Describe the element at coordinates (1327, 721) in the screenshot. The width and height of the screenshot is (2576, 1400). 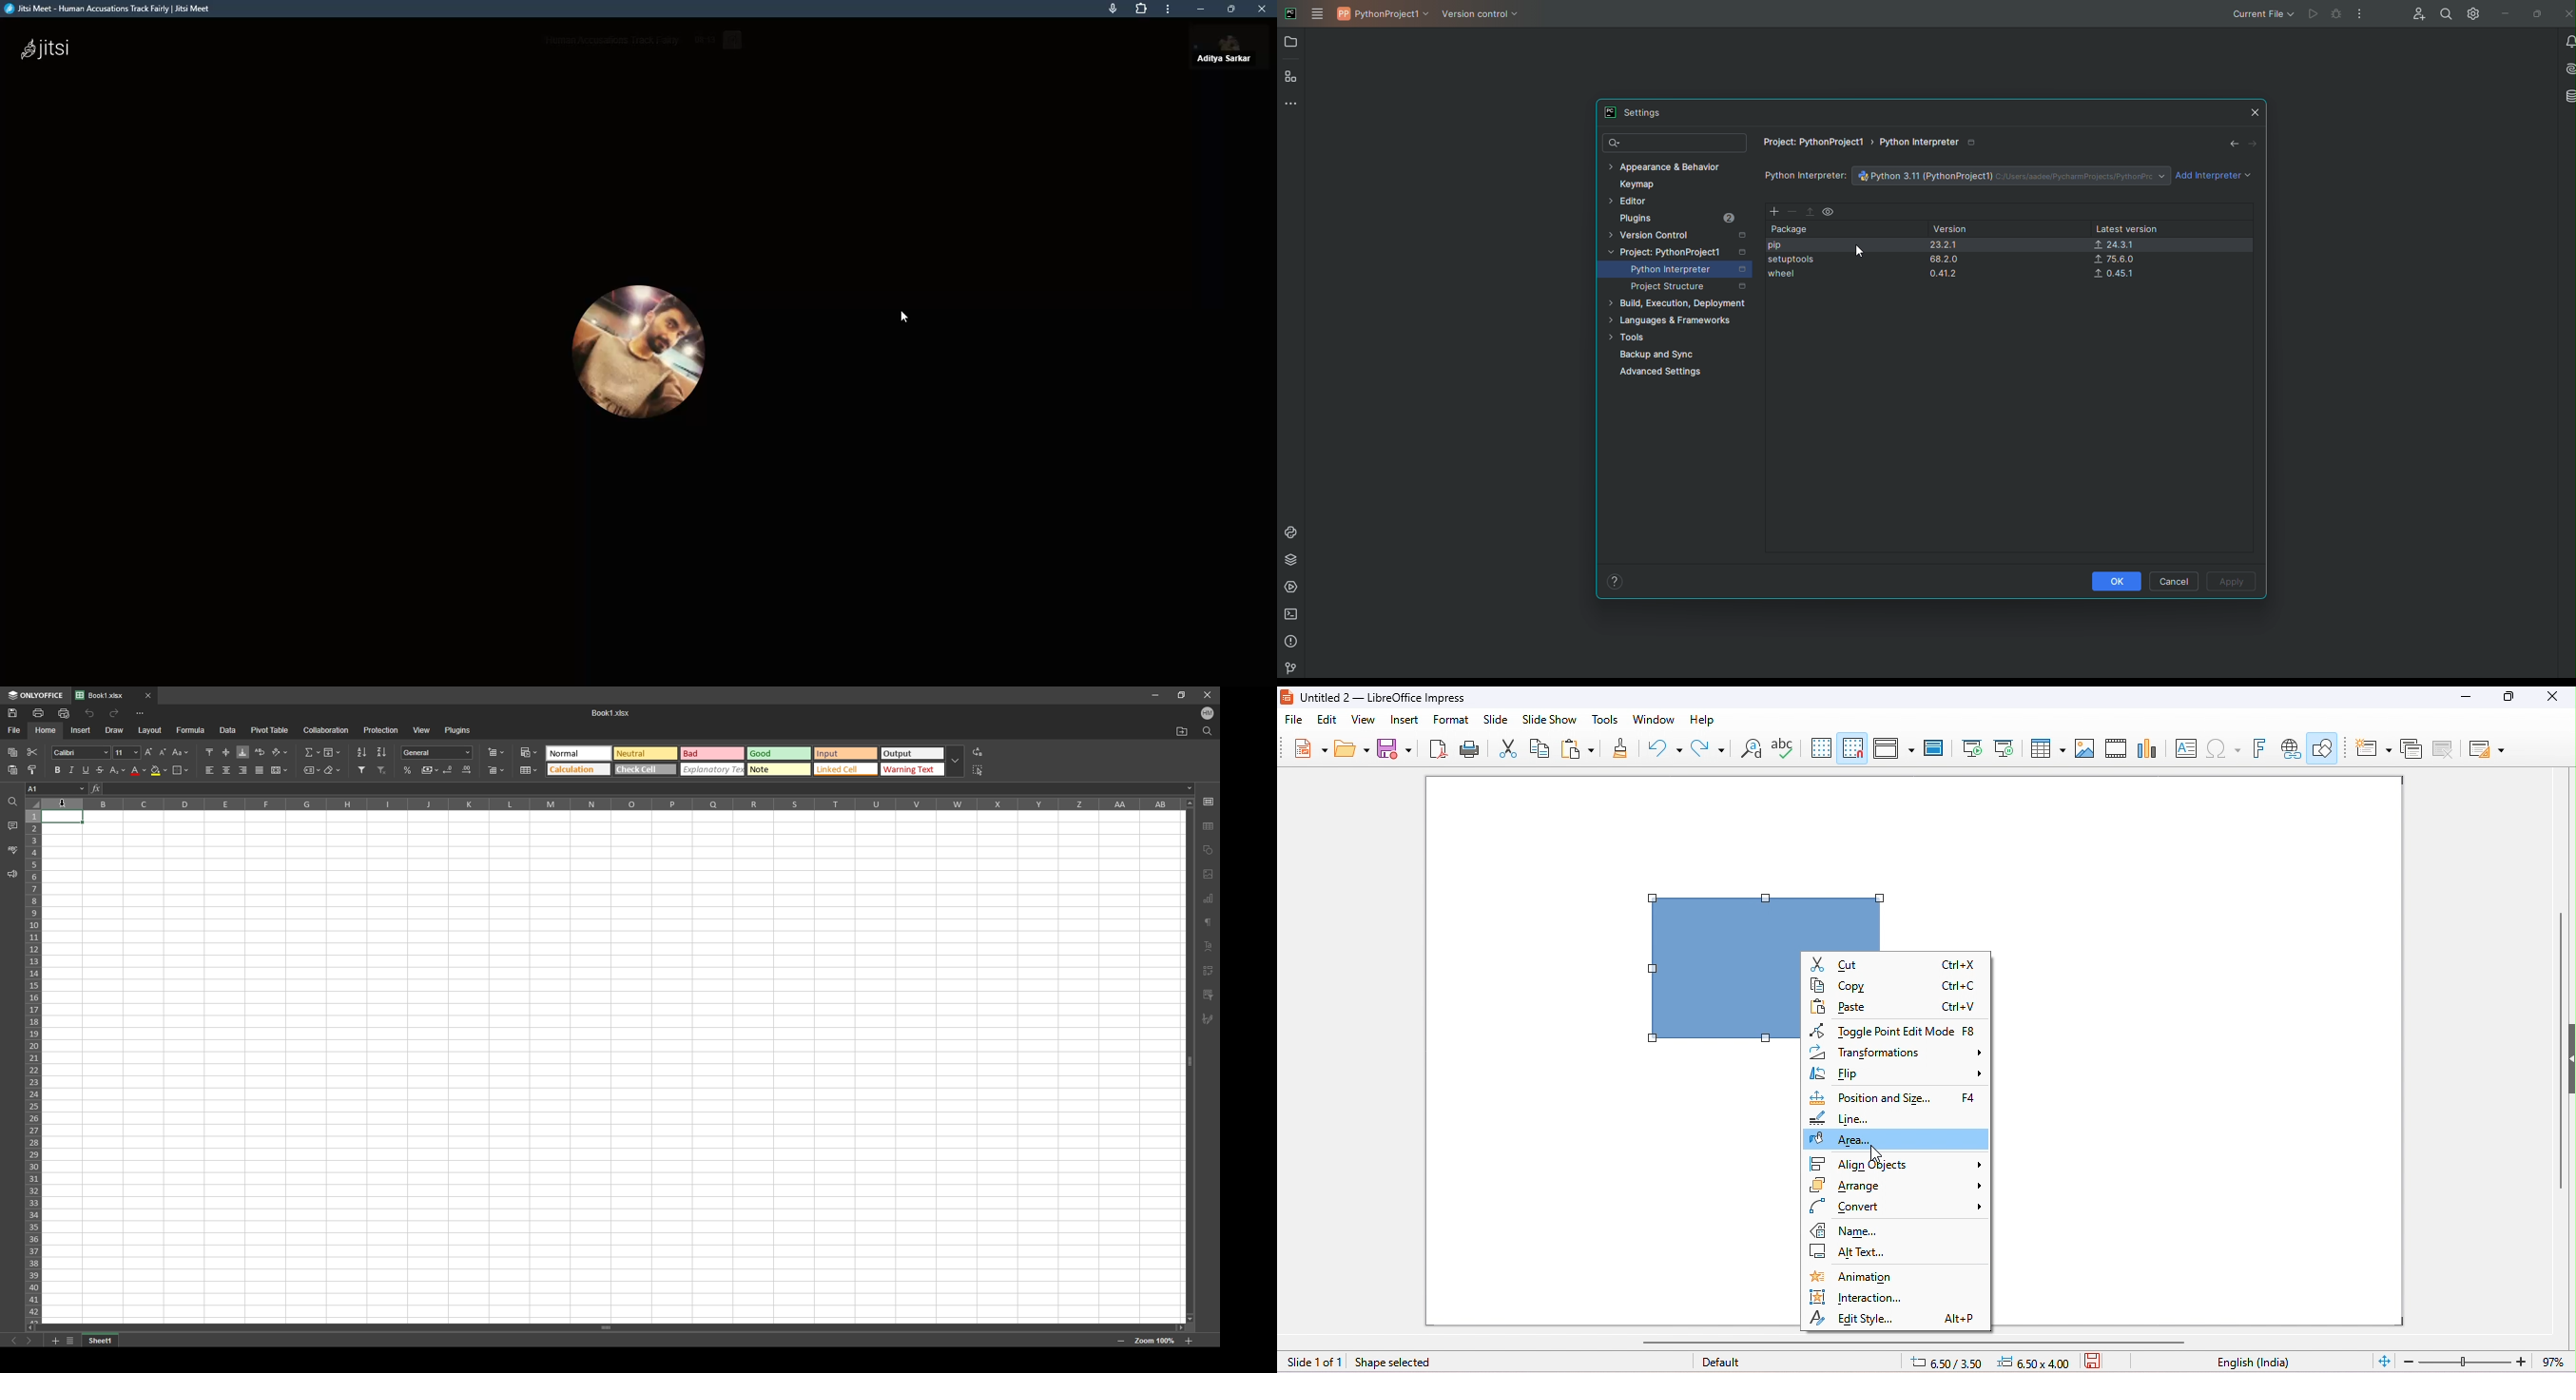
I see `edit` at that location.